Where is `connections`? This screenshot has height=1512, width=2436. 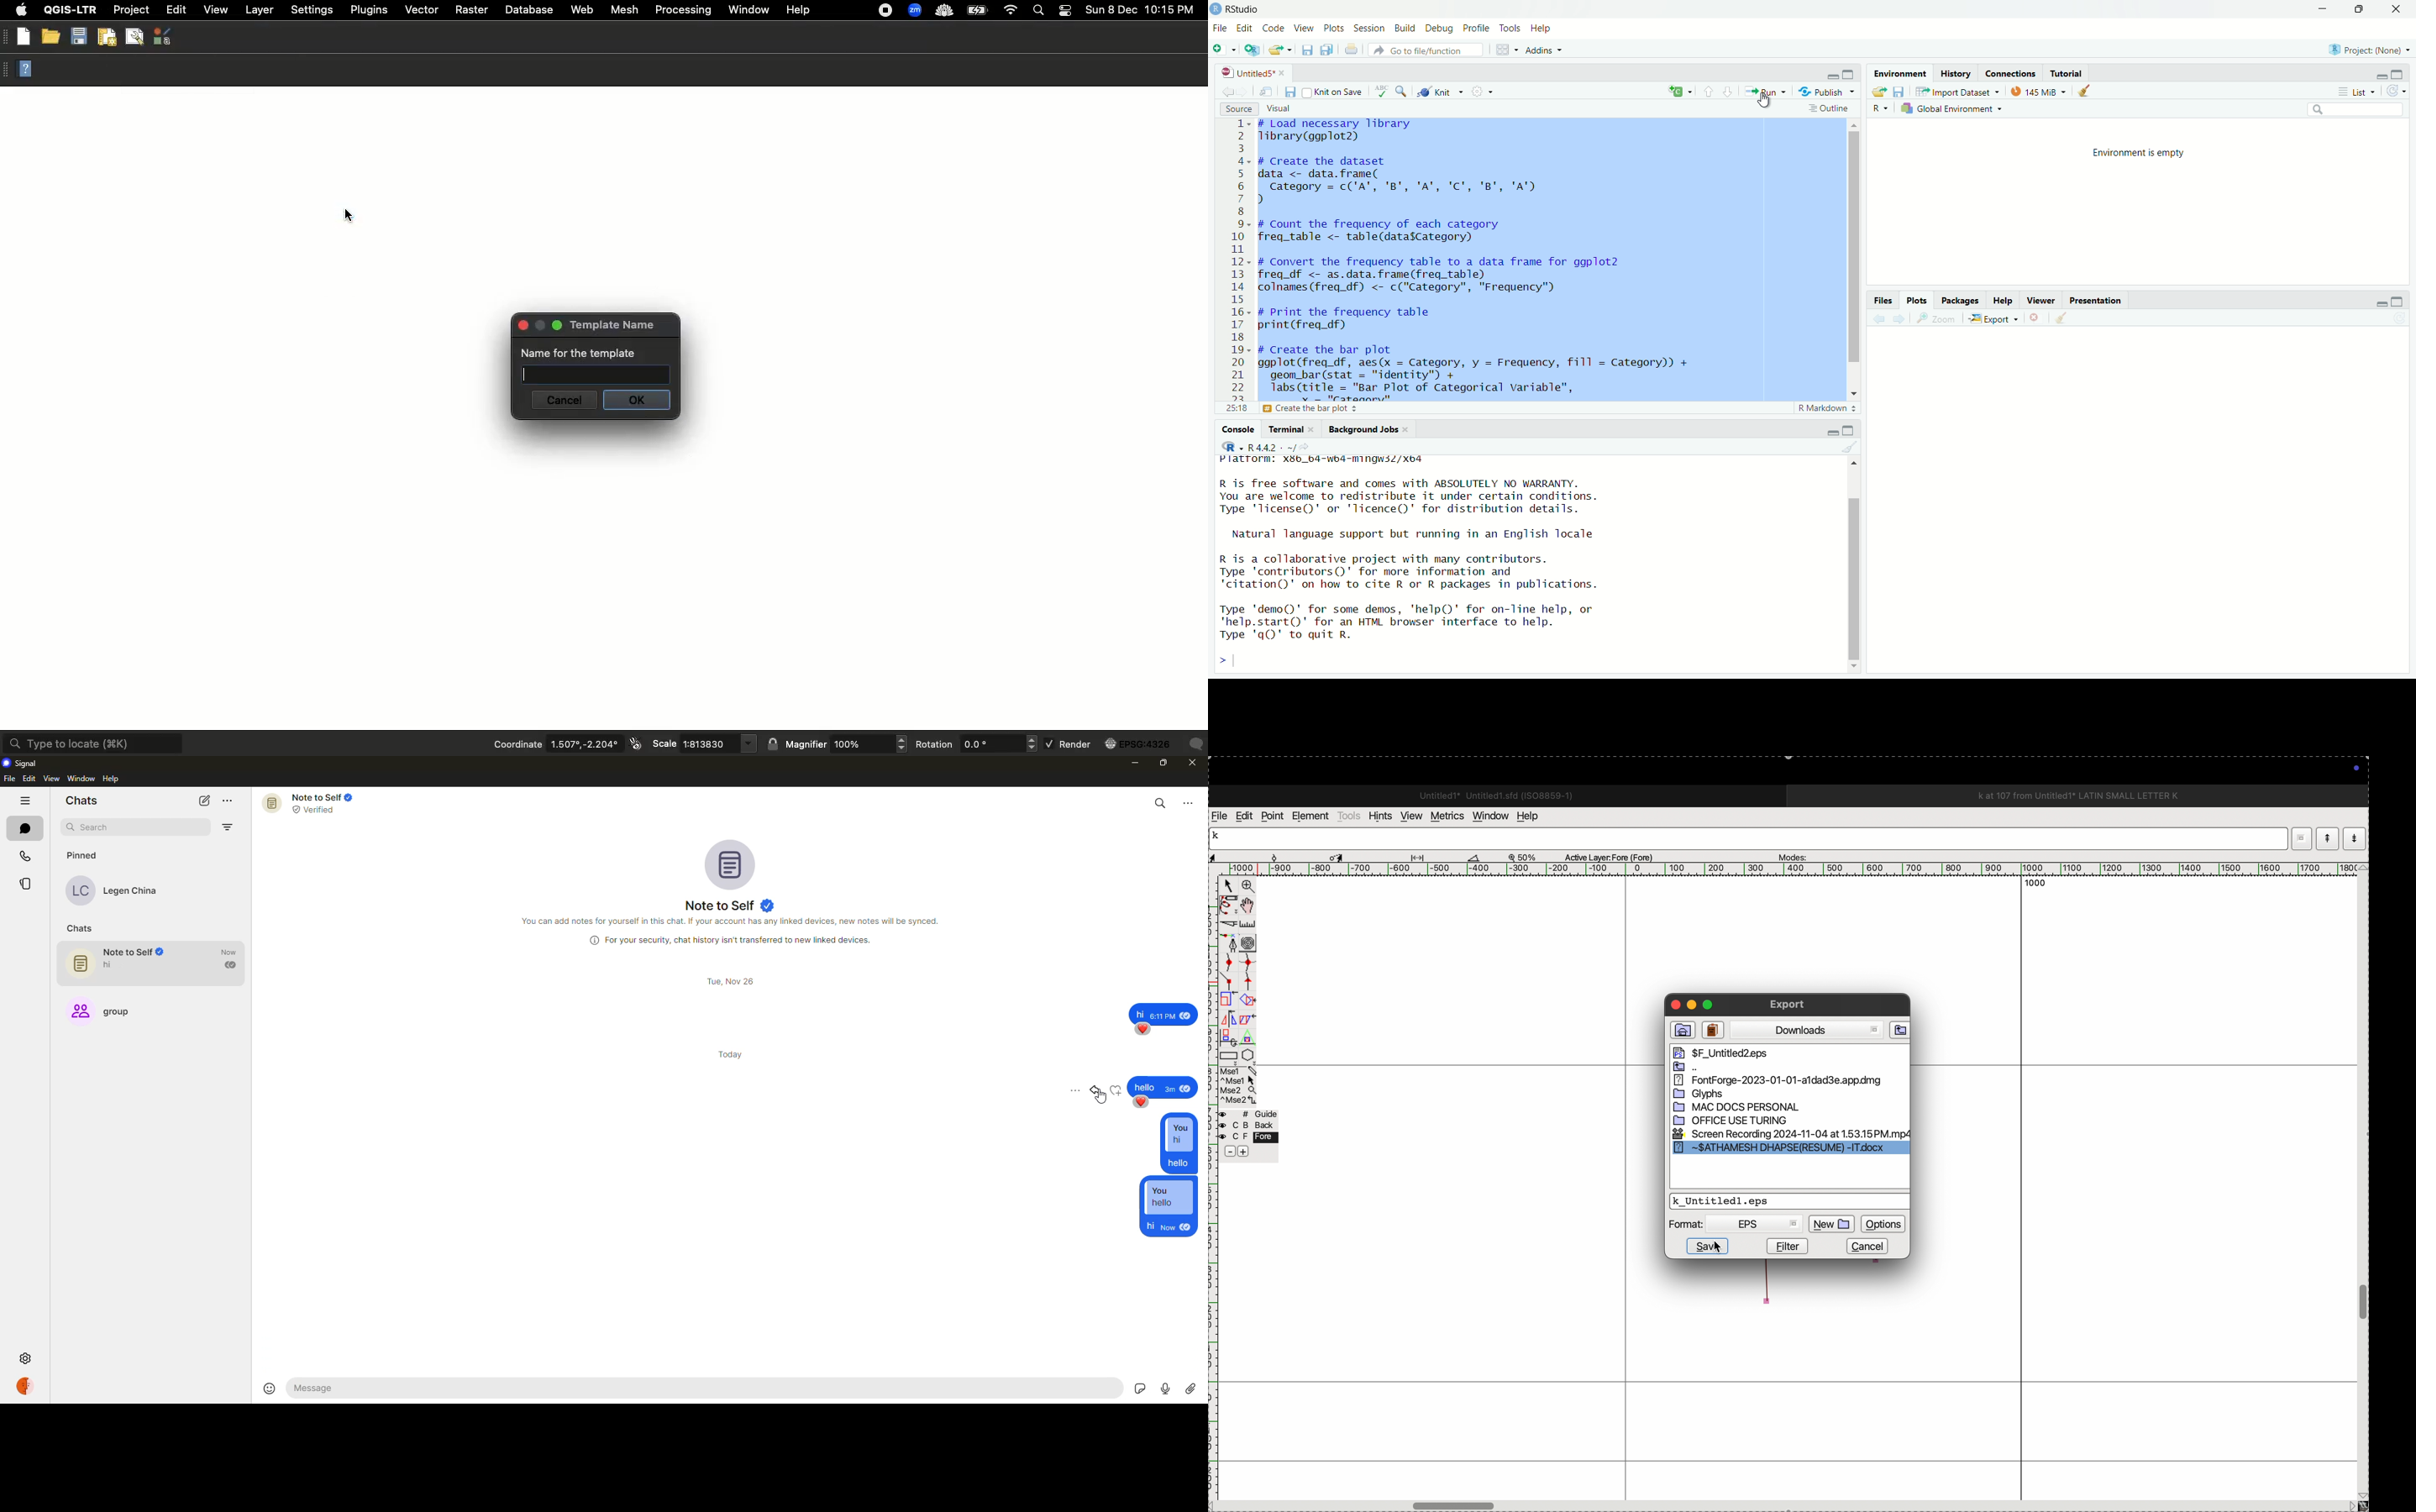
connections is located at coordinates (2011, 74).